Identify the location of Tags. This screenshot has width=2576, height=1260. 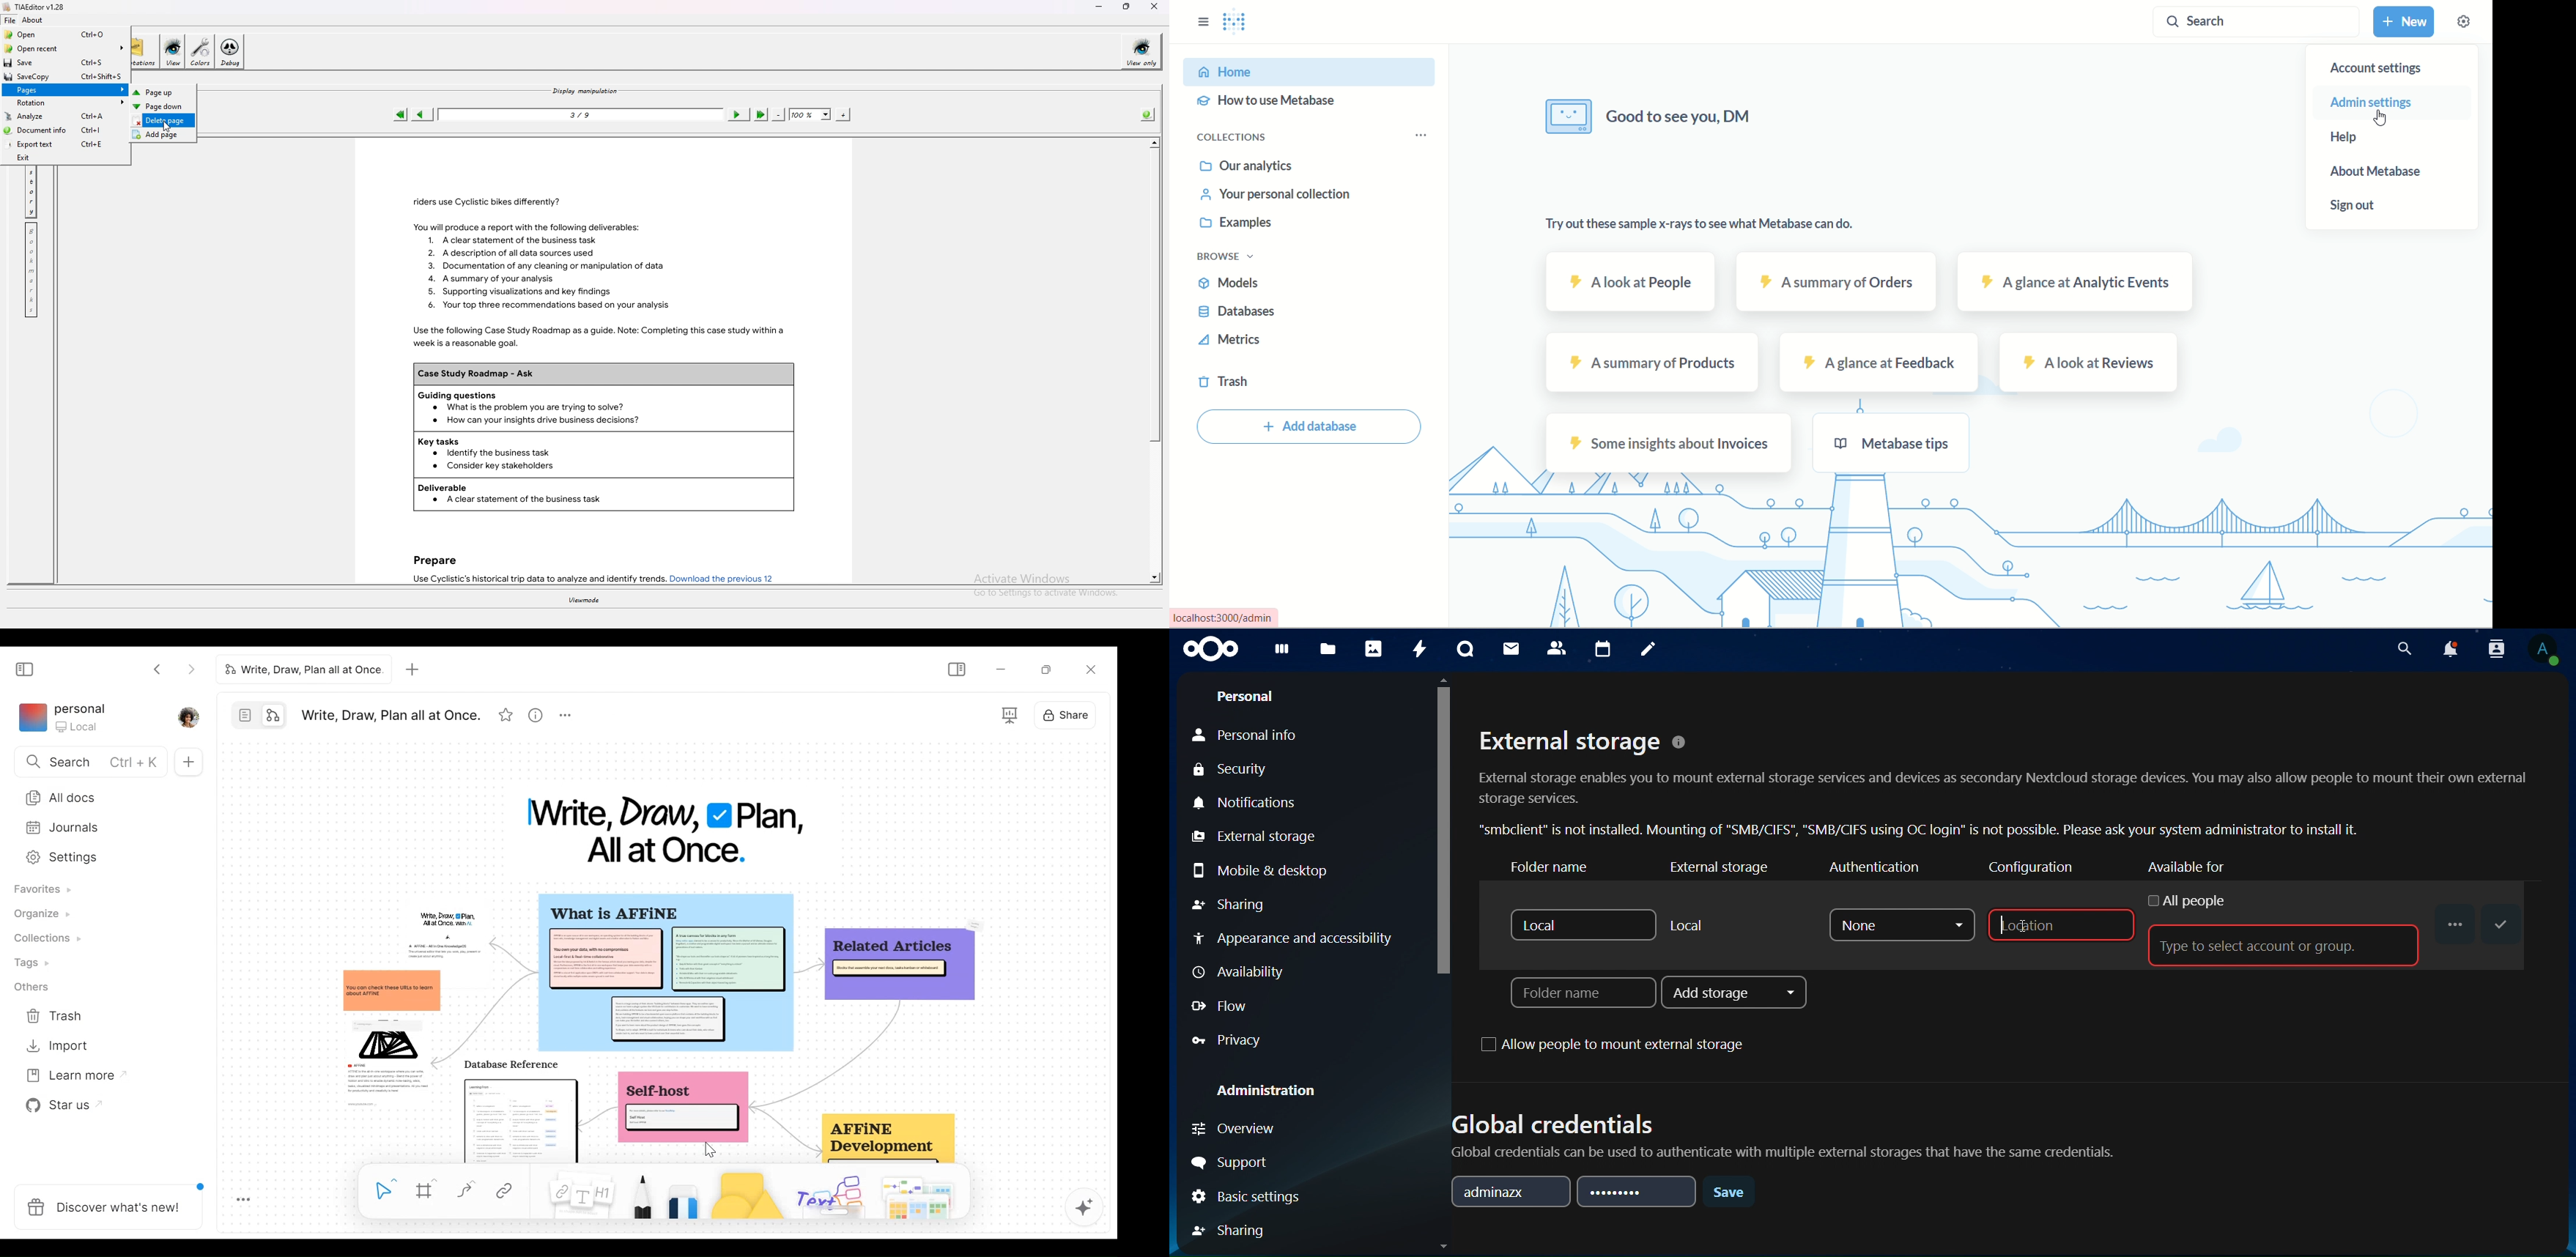
(26, 962).